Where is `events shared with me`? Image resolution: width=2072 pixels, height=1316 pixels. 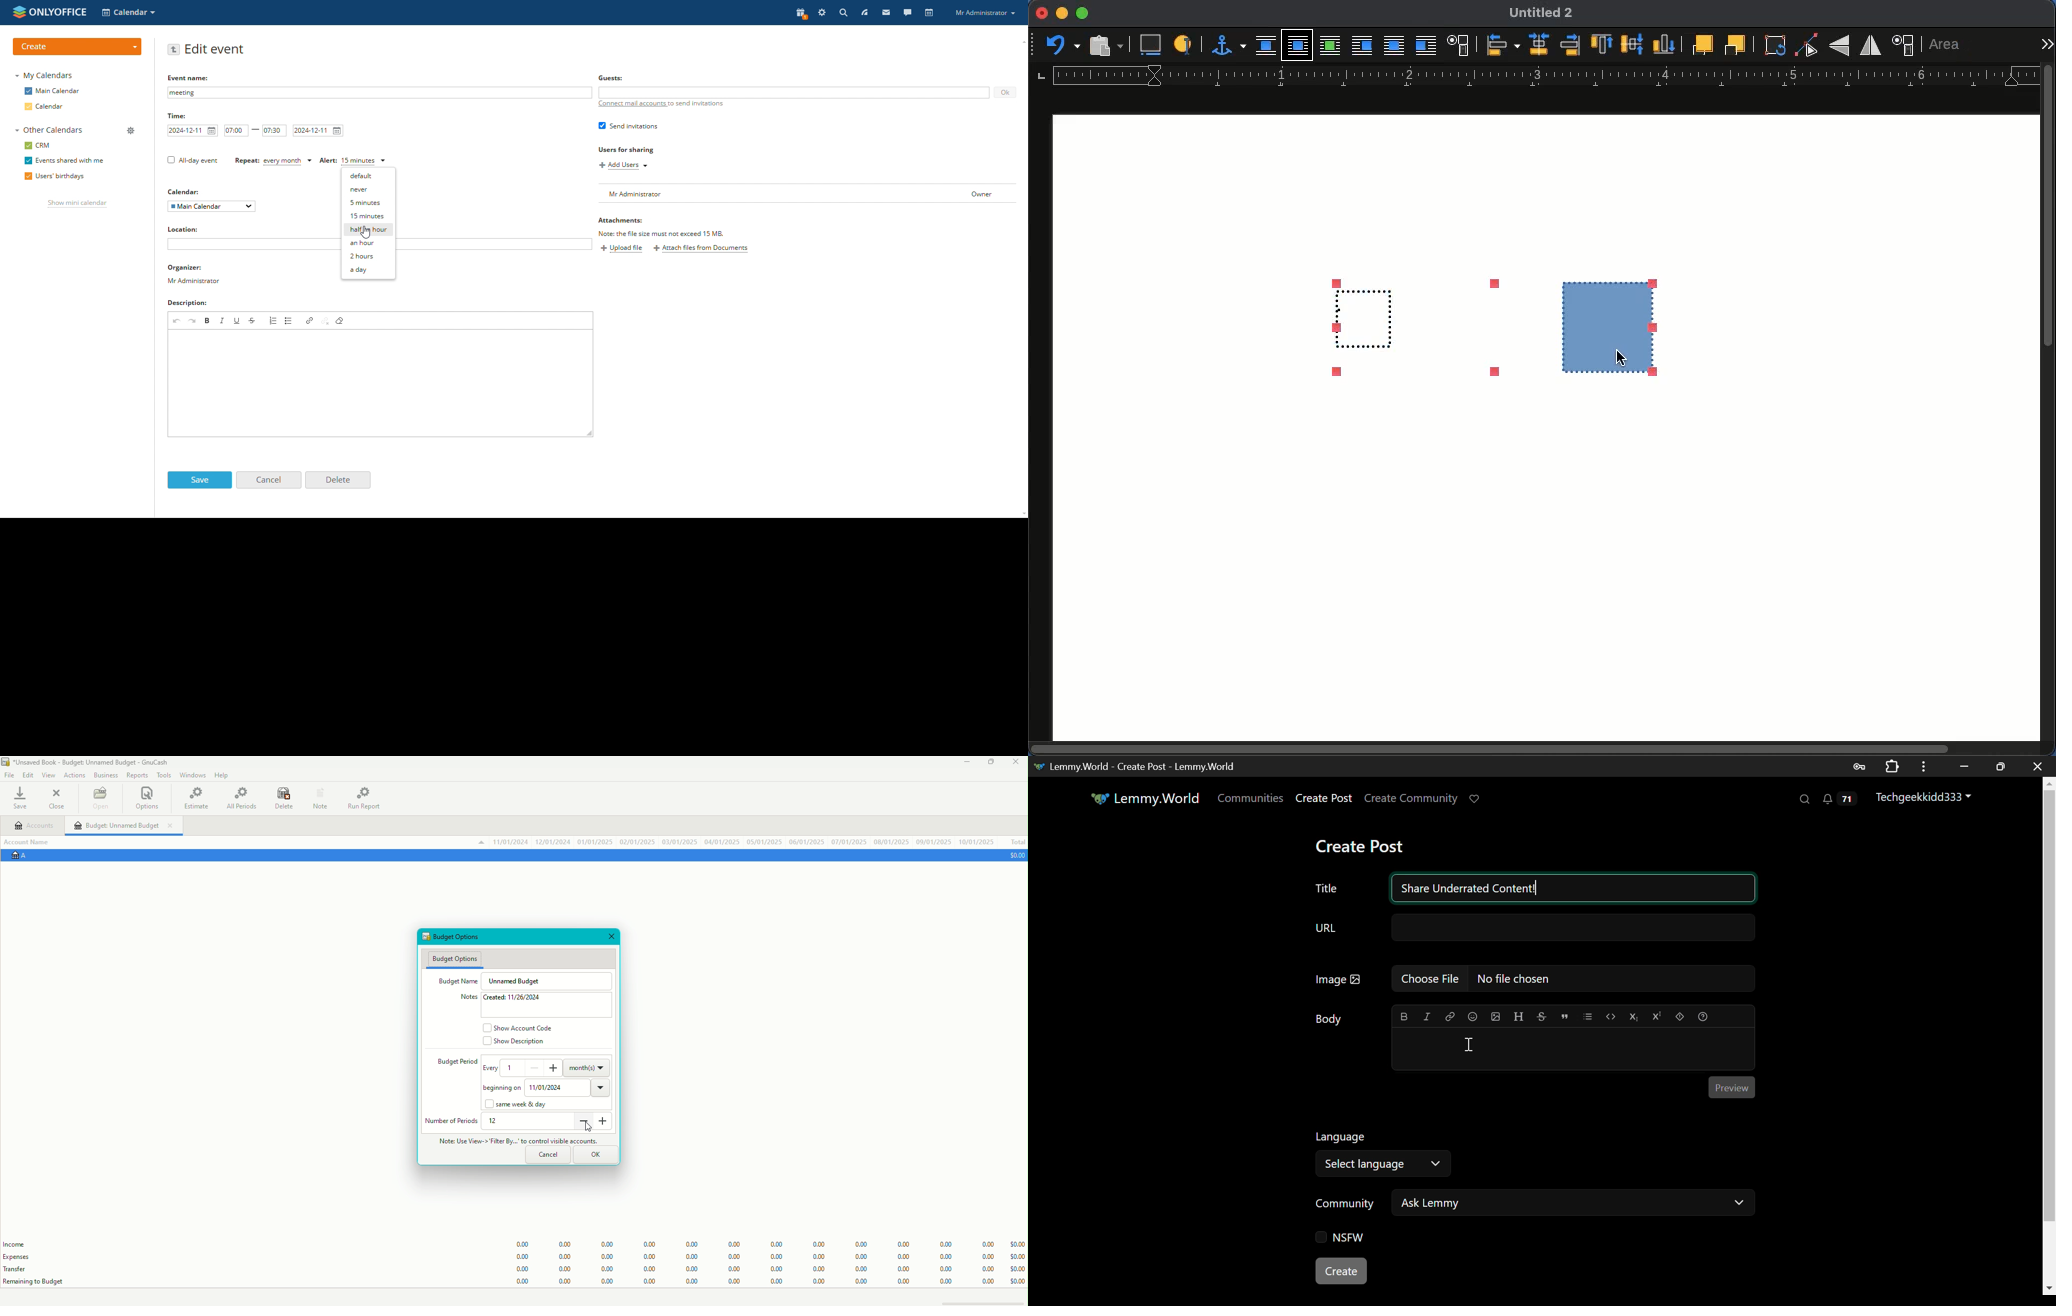 events shared with me is located at coordinates (63, 161).